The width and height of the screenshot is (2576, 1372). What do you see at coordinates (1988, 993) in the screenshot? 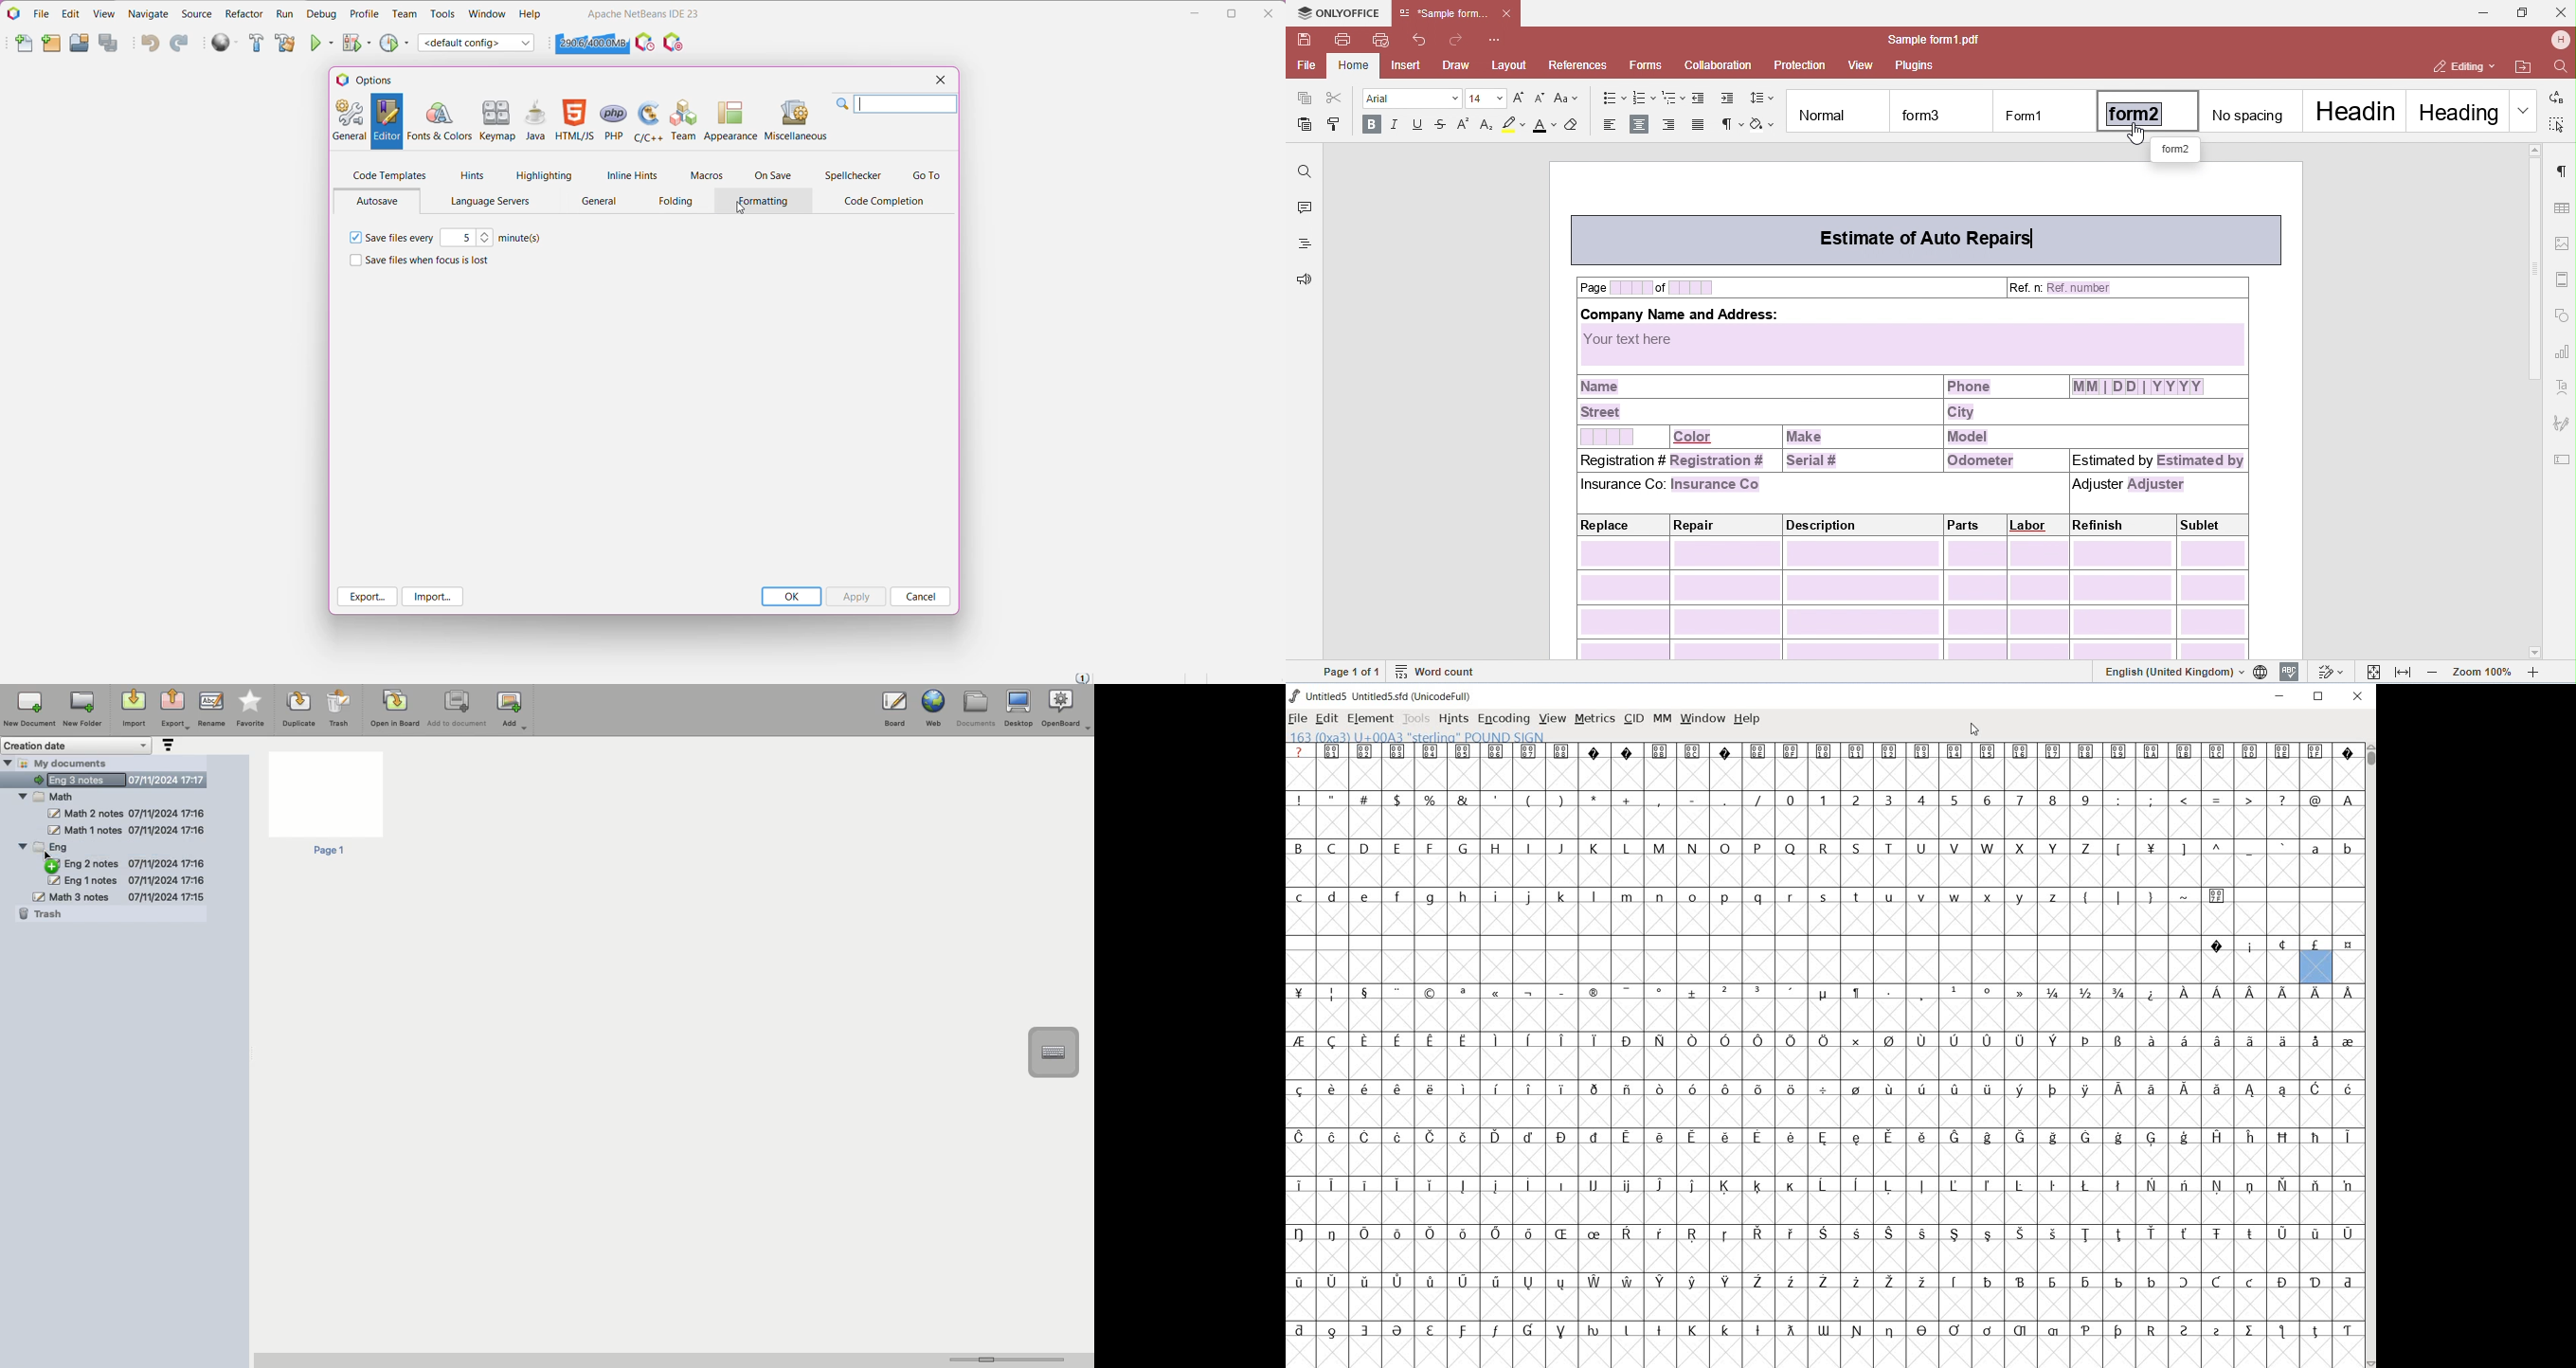
I see `Symbol` at bounding box center [1988, 993].